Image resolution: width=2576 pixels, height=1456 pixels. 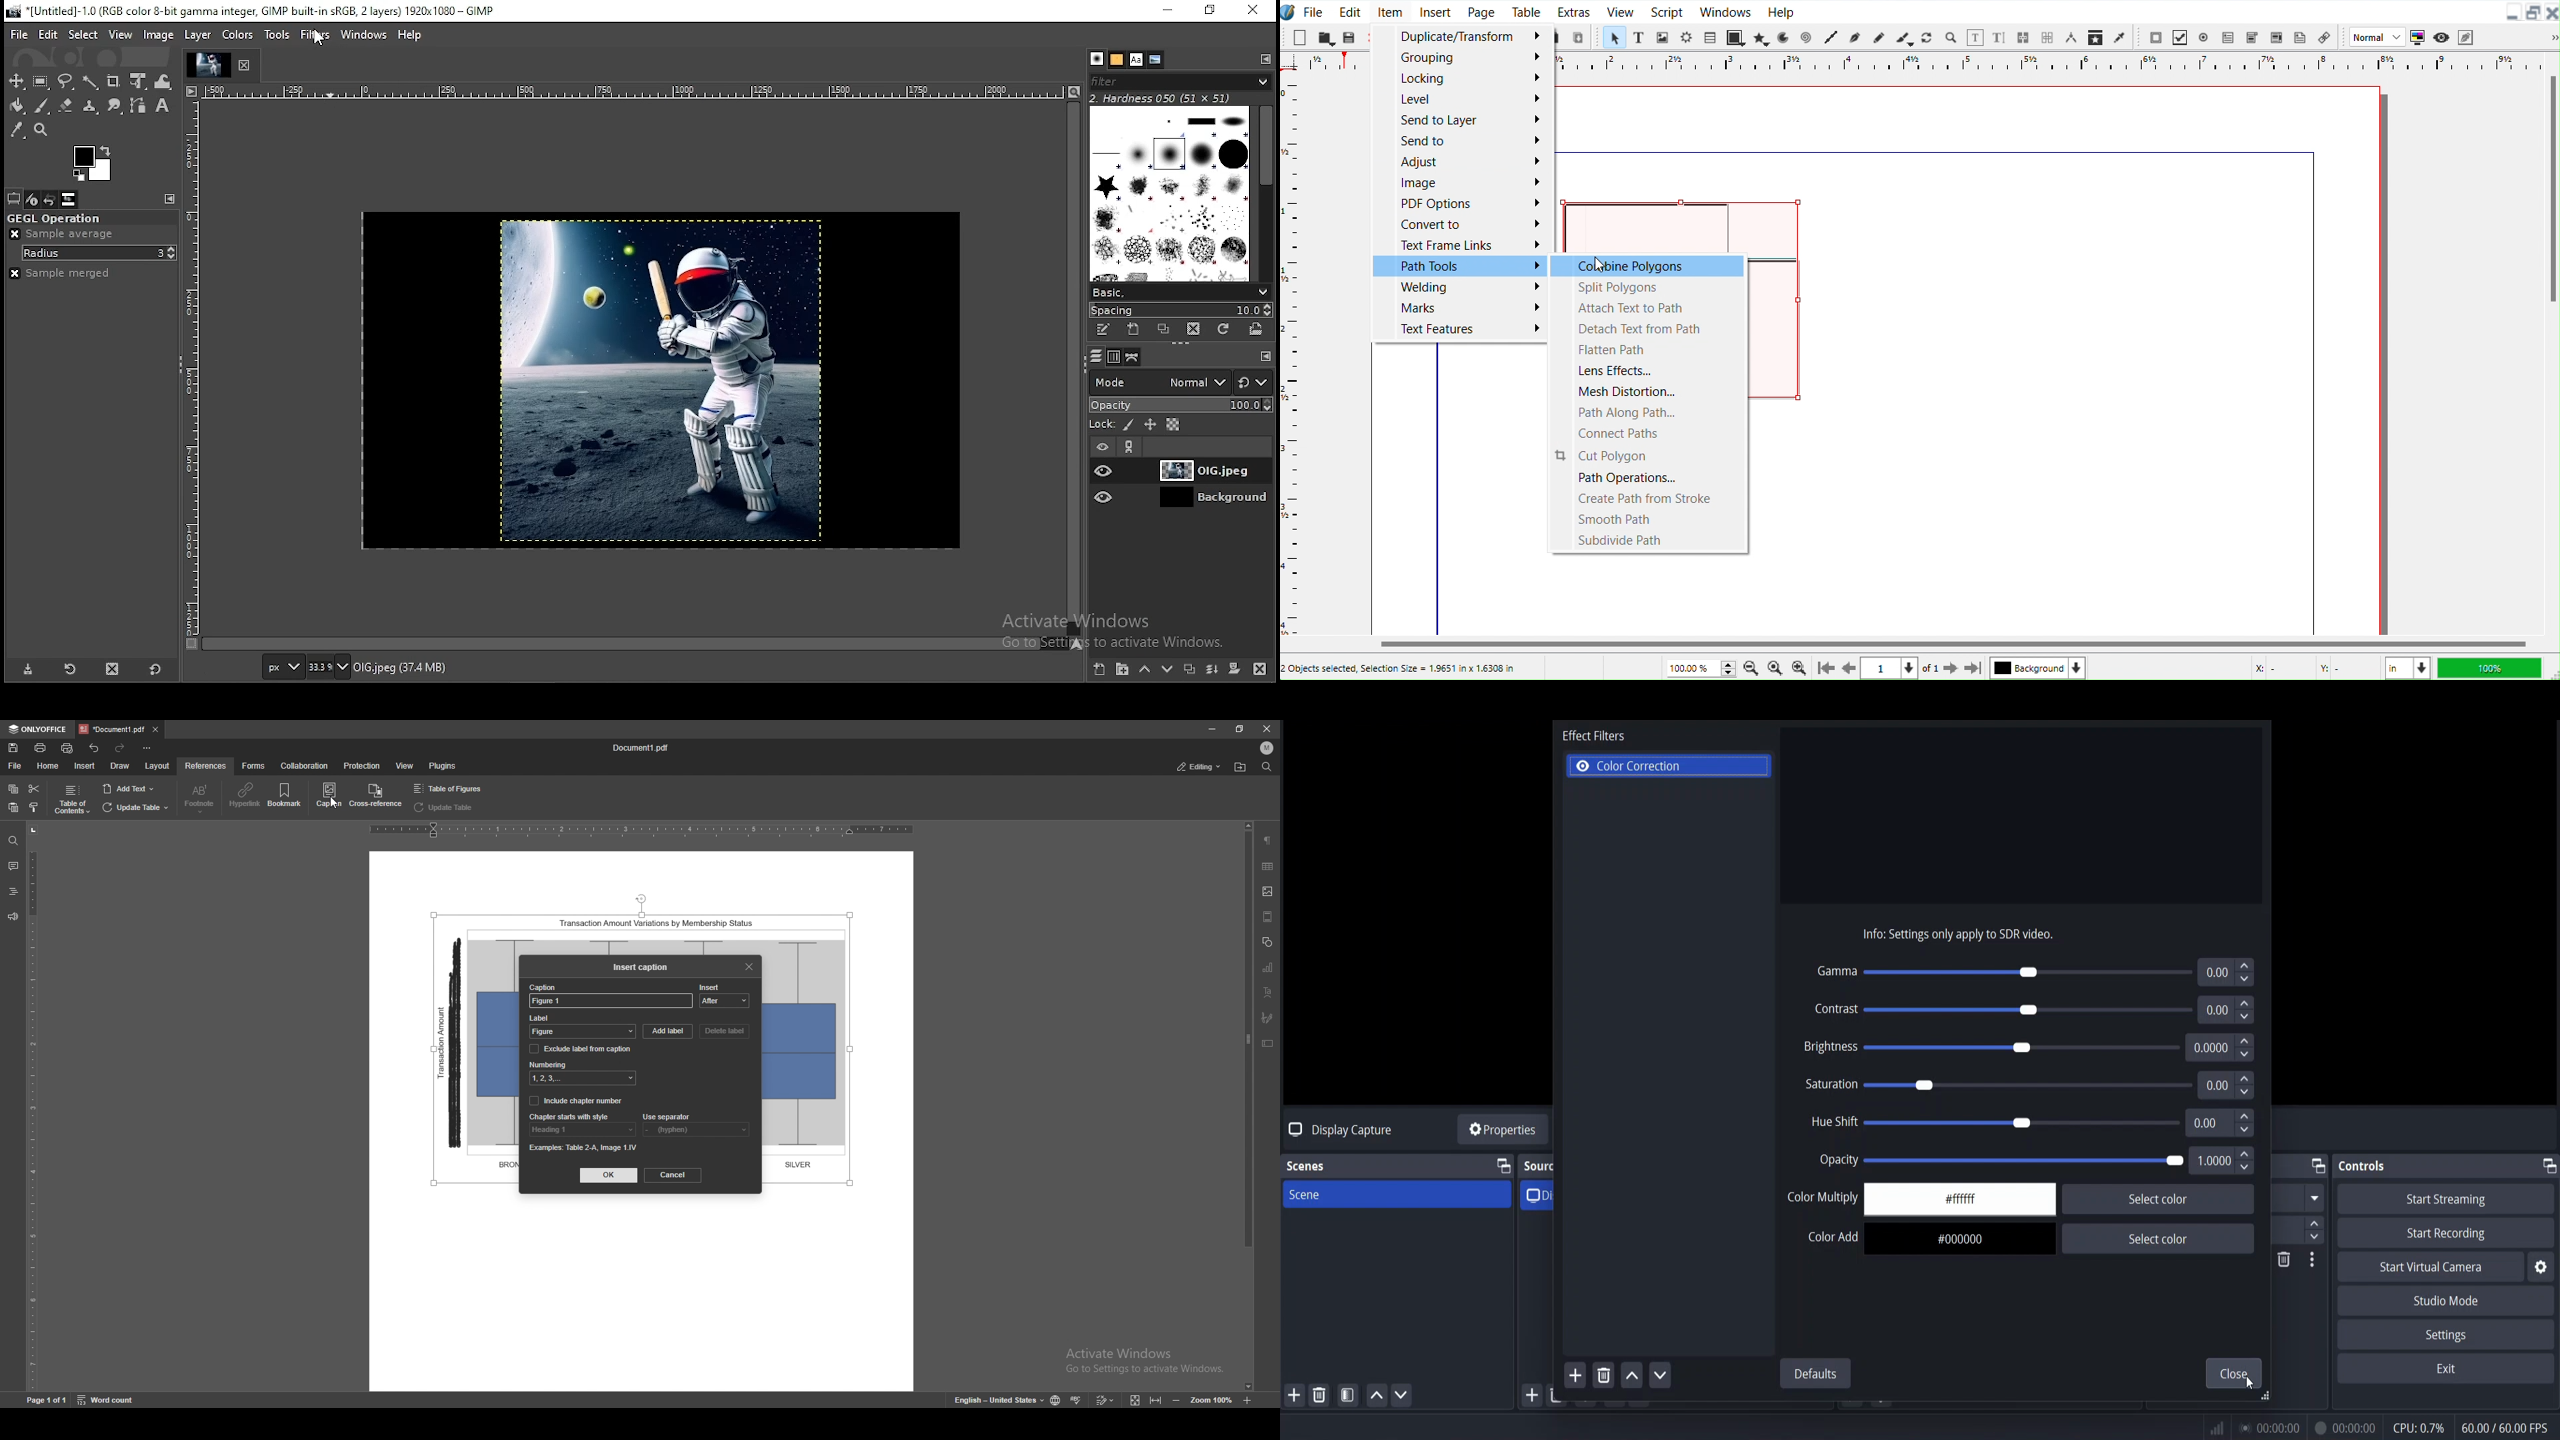 What do you see at coordinates (1306, 1167) in the screenshot?
I see `scenes` at bounding box center [1306, 1167].